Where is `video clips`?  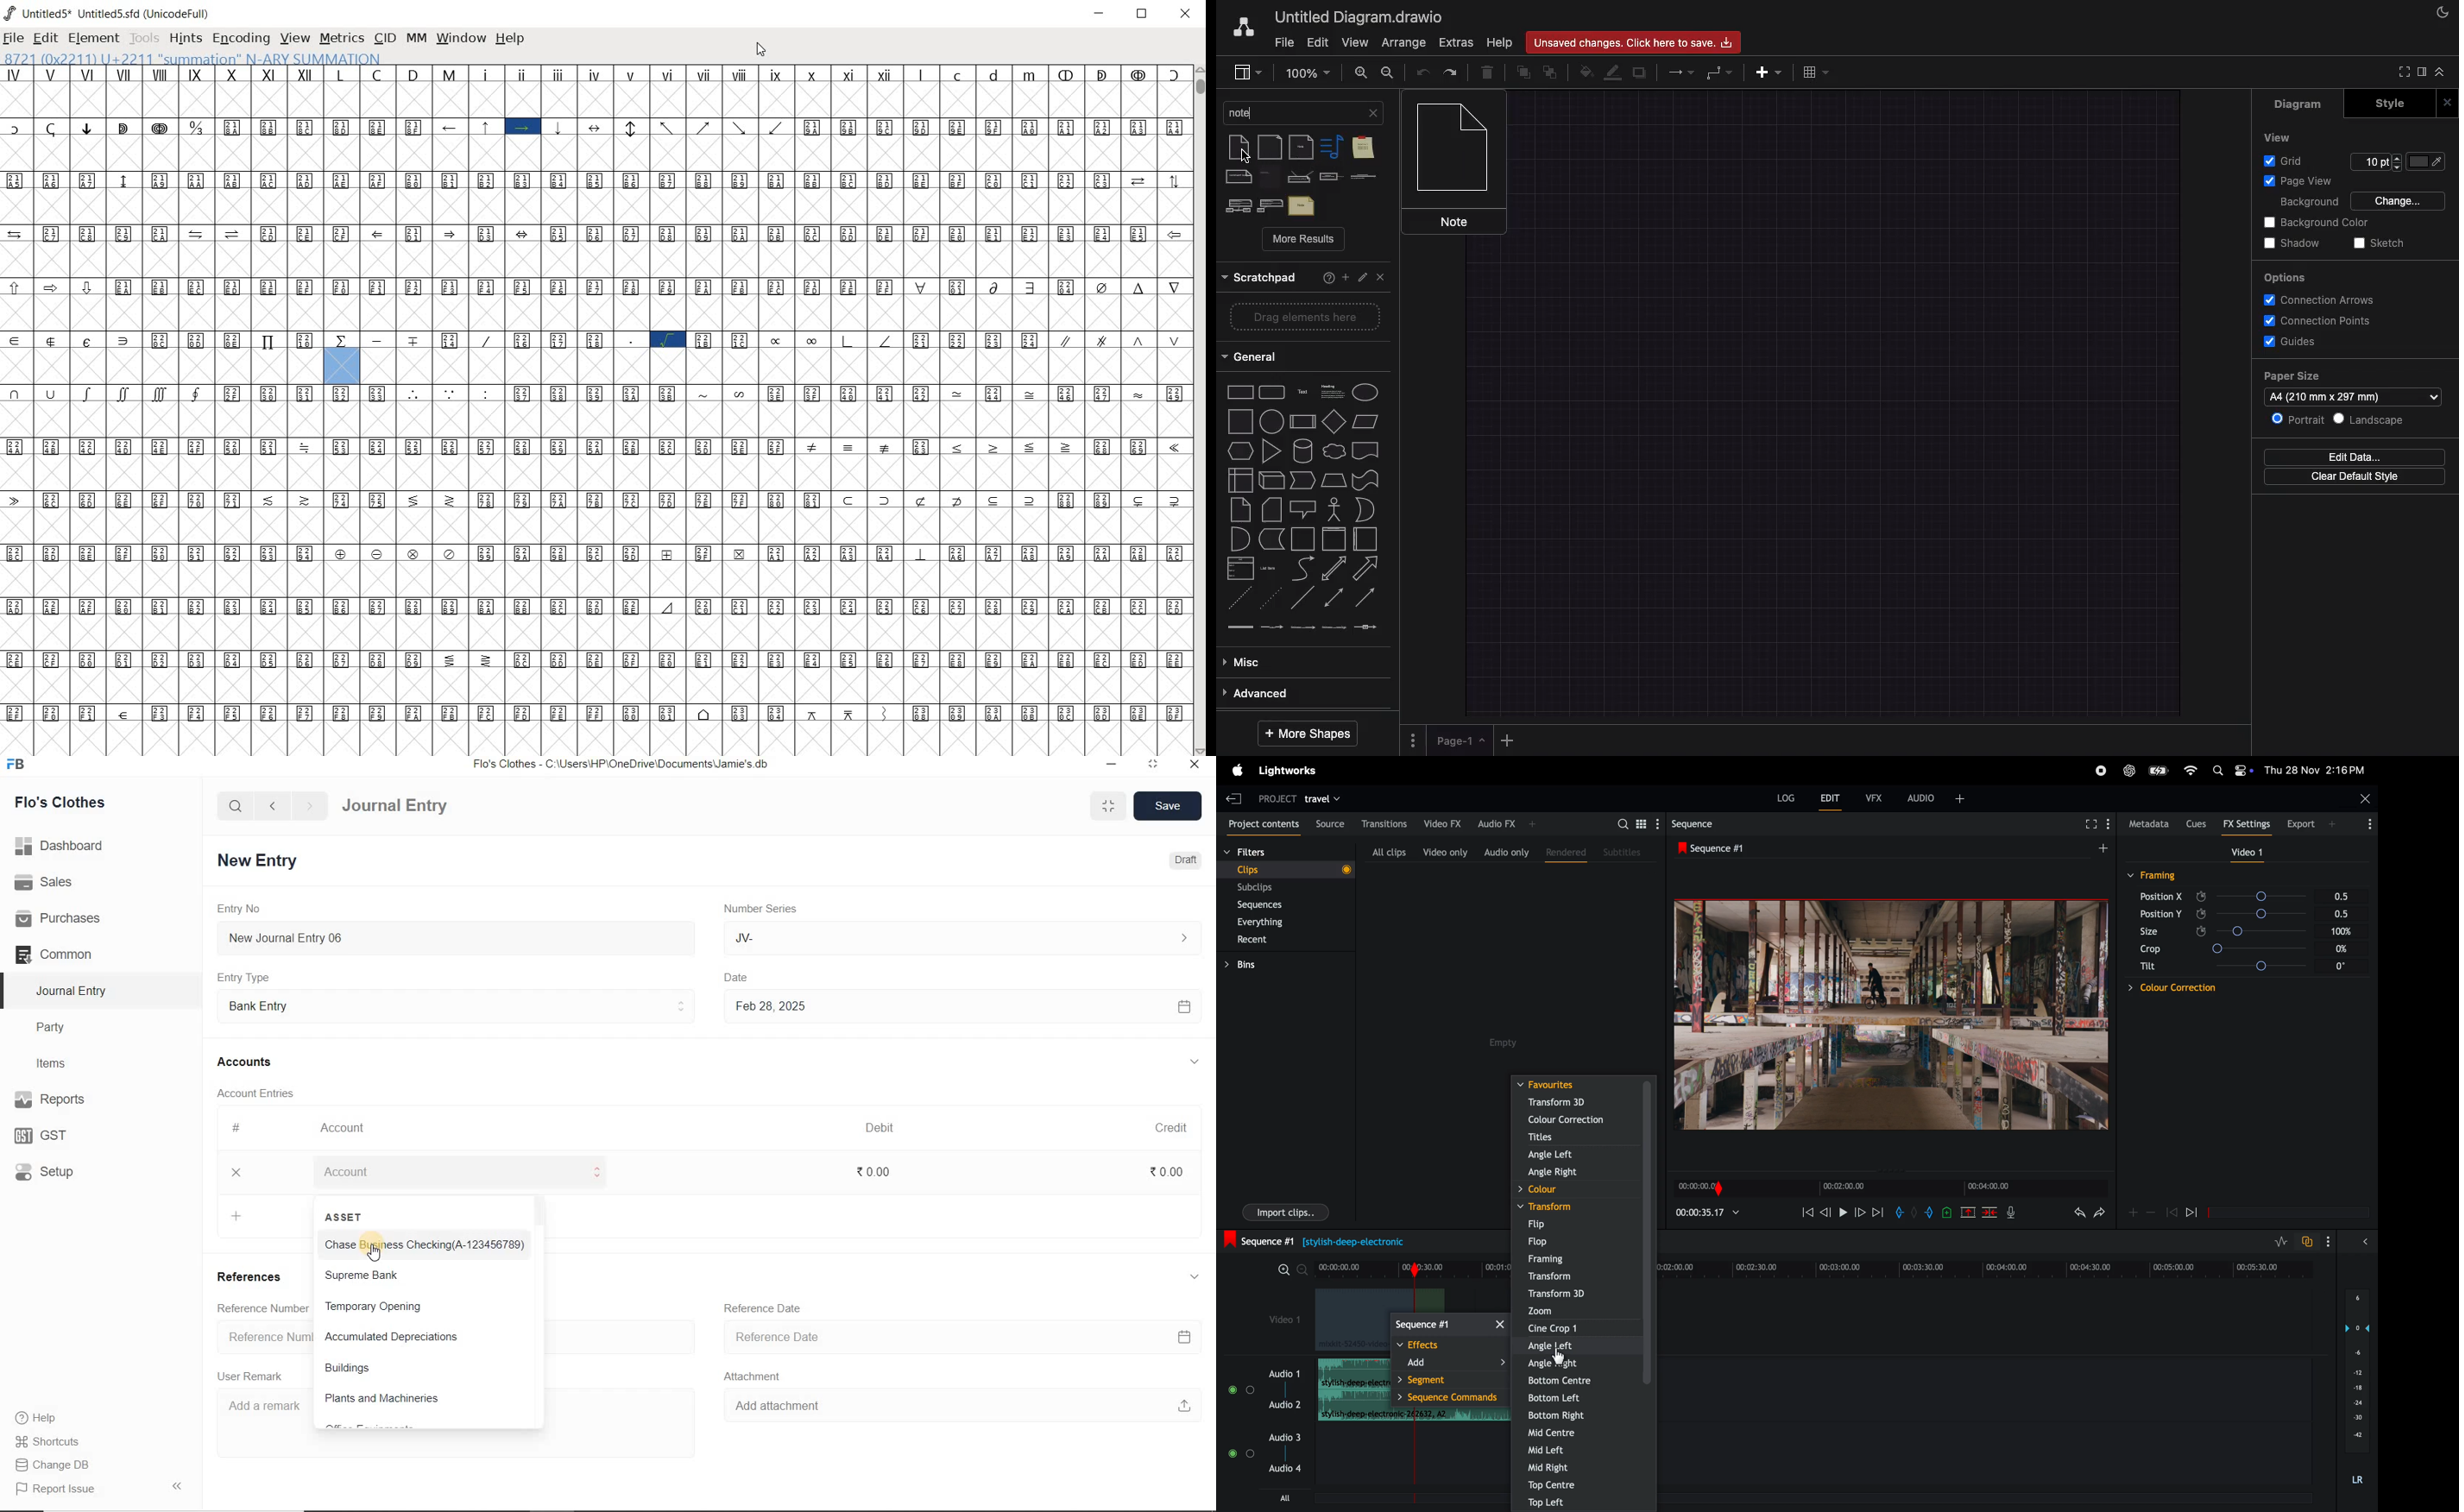 video clips is located at coordinates (1346, 1320).